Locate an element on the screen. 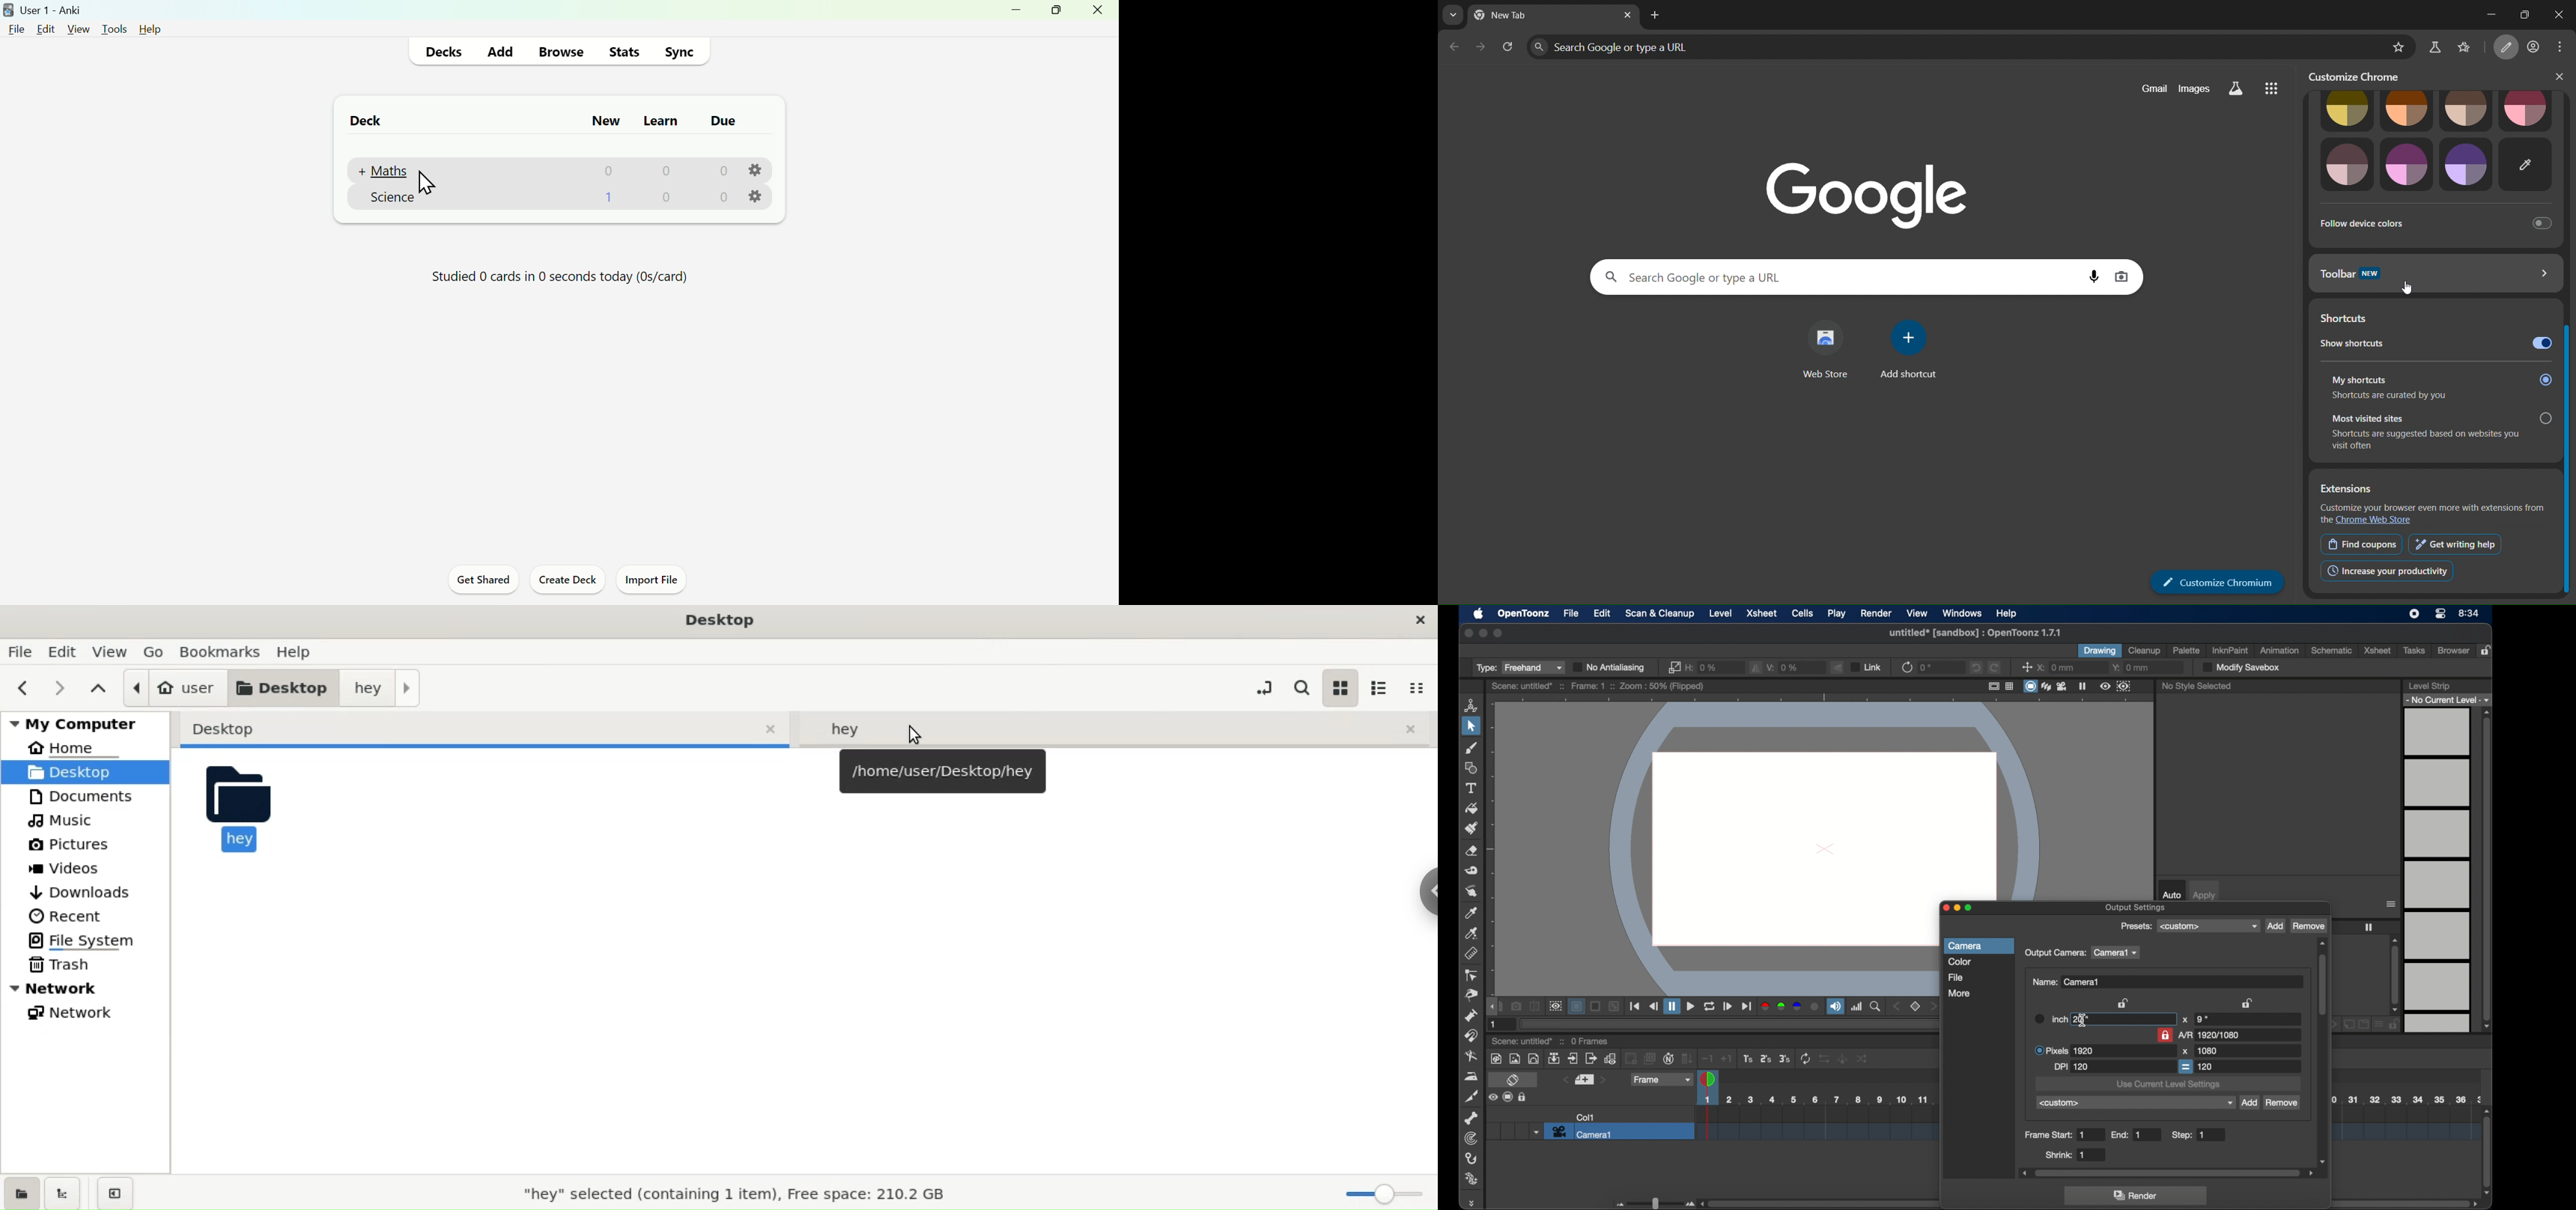 This screenshot has height=1232, width=2576. freeze is located at coordinates (2369, 927).